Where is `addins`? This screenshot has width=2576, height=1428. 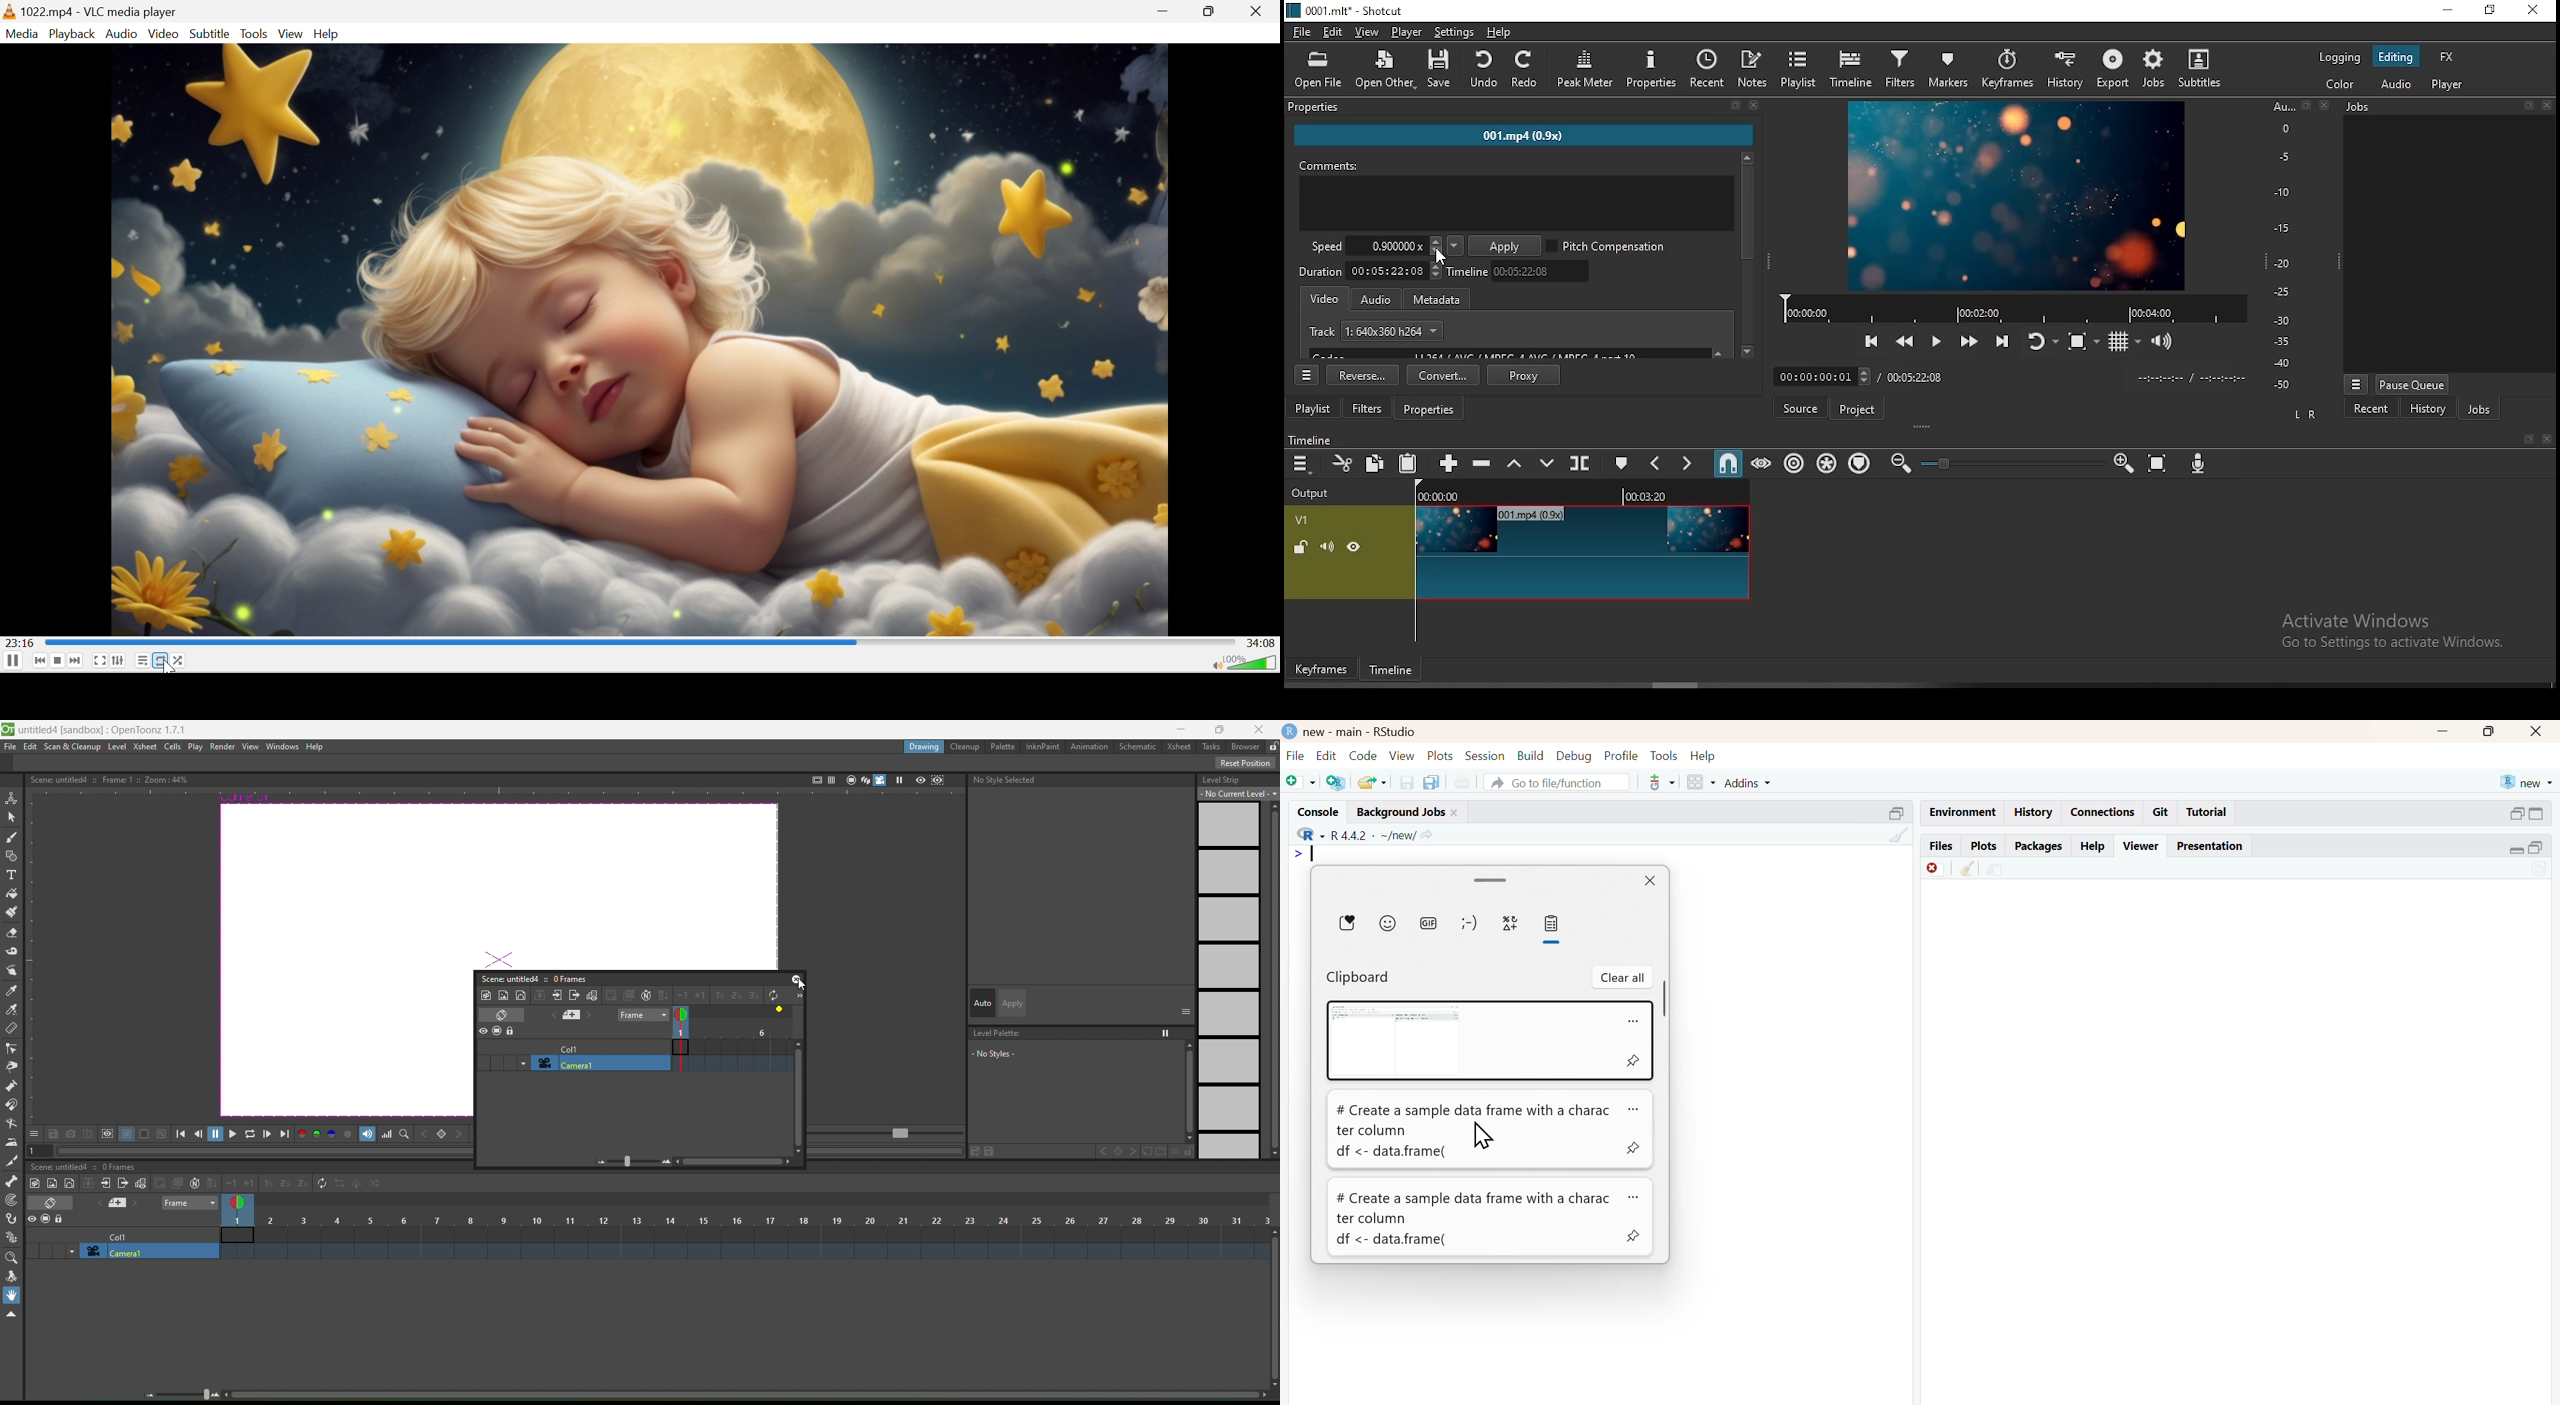
addins is located at coordinates (1748, 783).